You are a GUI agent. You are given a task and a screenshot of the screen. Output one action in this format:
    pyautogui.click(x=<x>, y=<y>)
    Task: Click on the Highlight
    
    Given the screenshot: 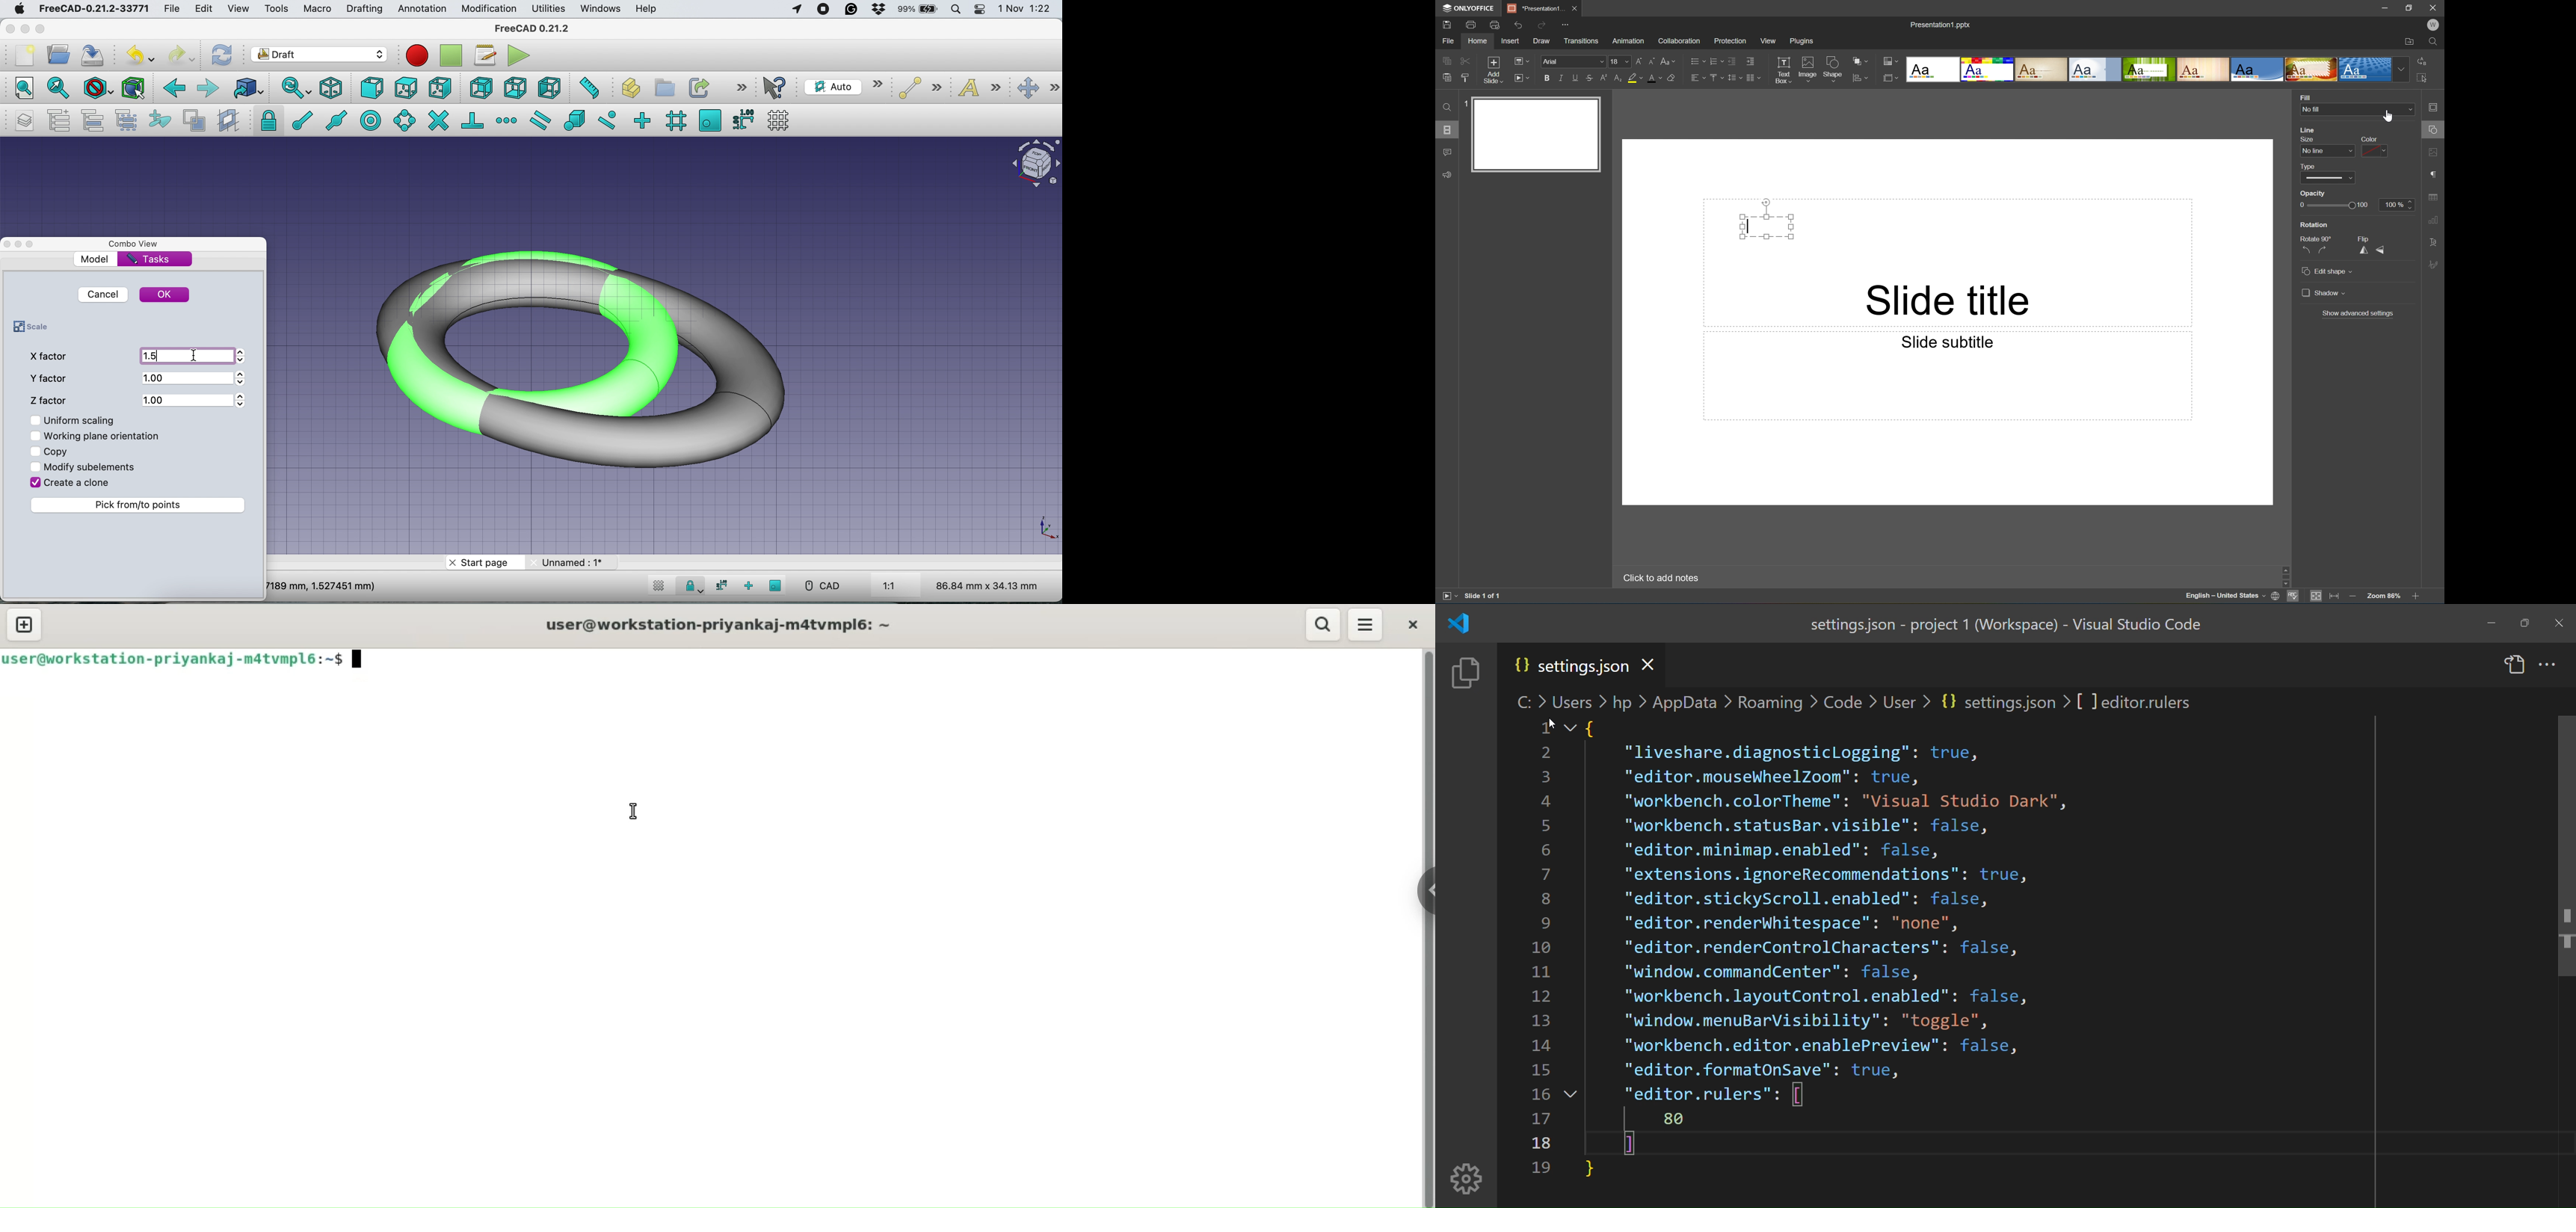 What is the action you would take?
    pyautogui.click(x=1635, y=78)
    